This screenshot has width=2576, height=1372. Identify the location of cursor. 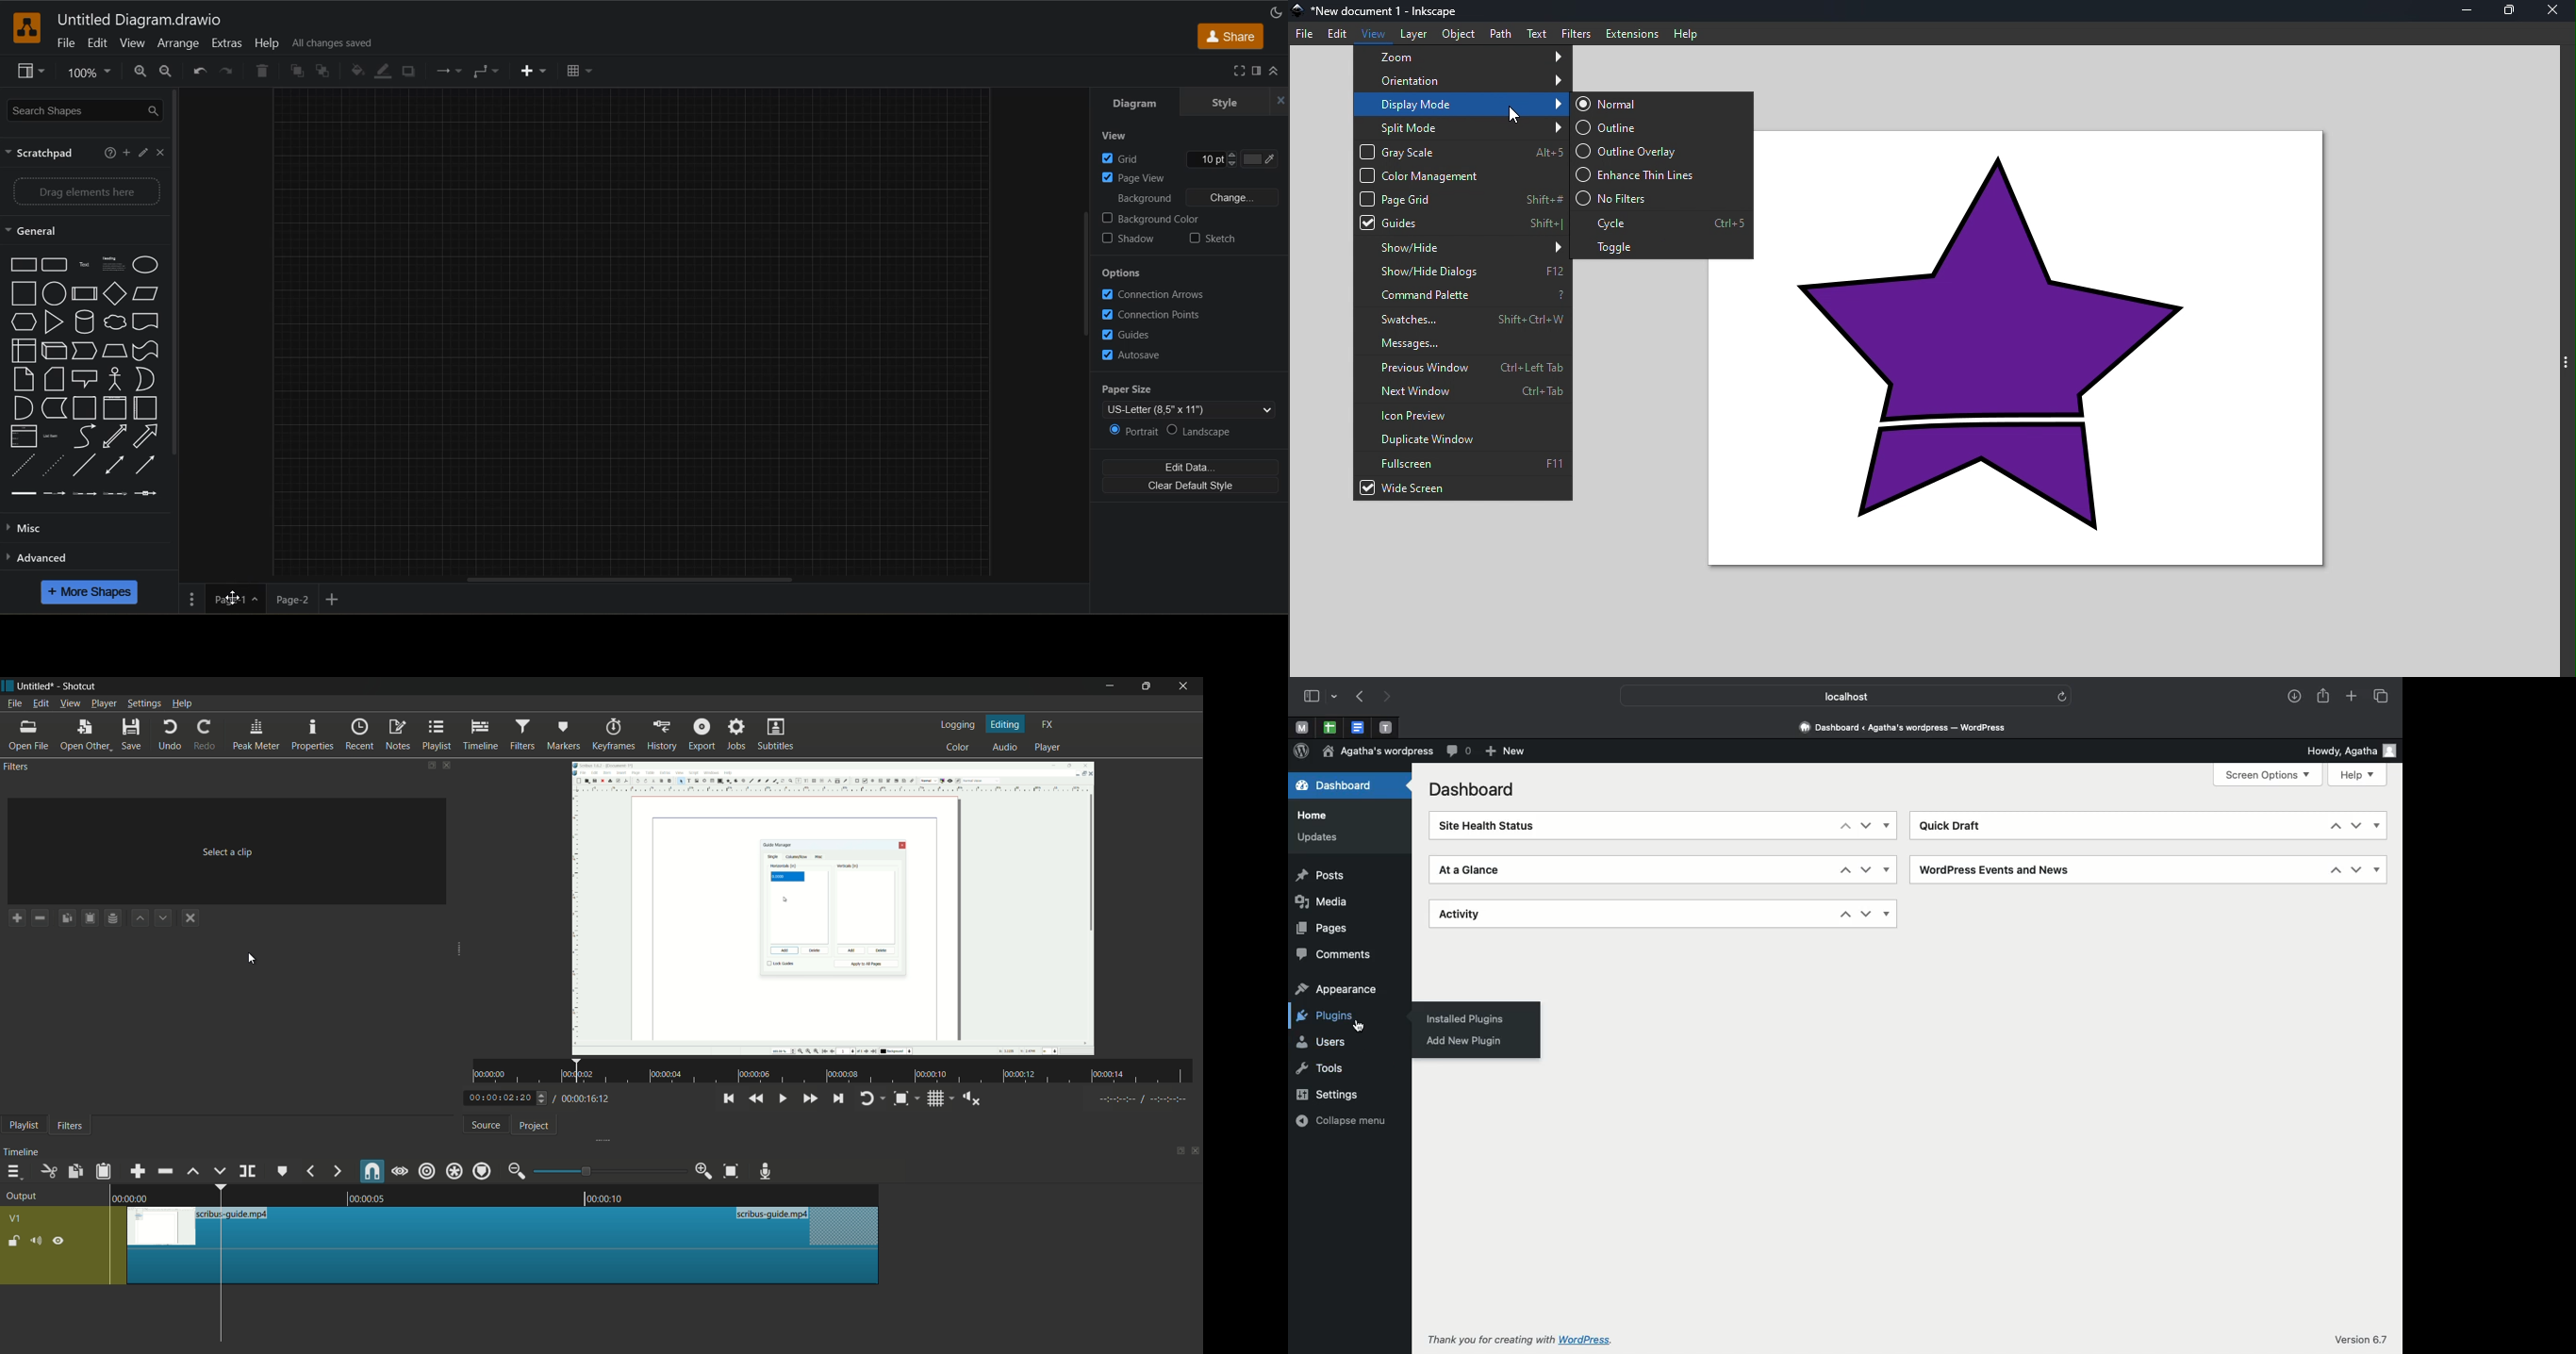
(250, 958).